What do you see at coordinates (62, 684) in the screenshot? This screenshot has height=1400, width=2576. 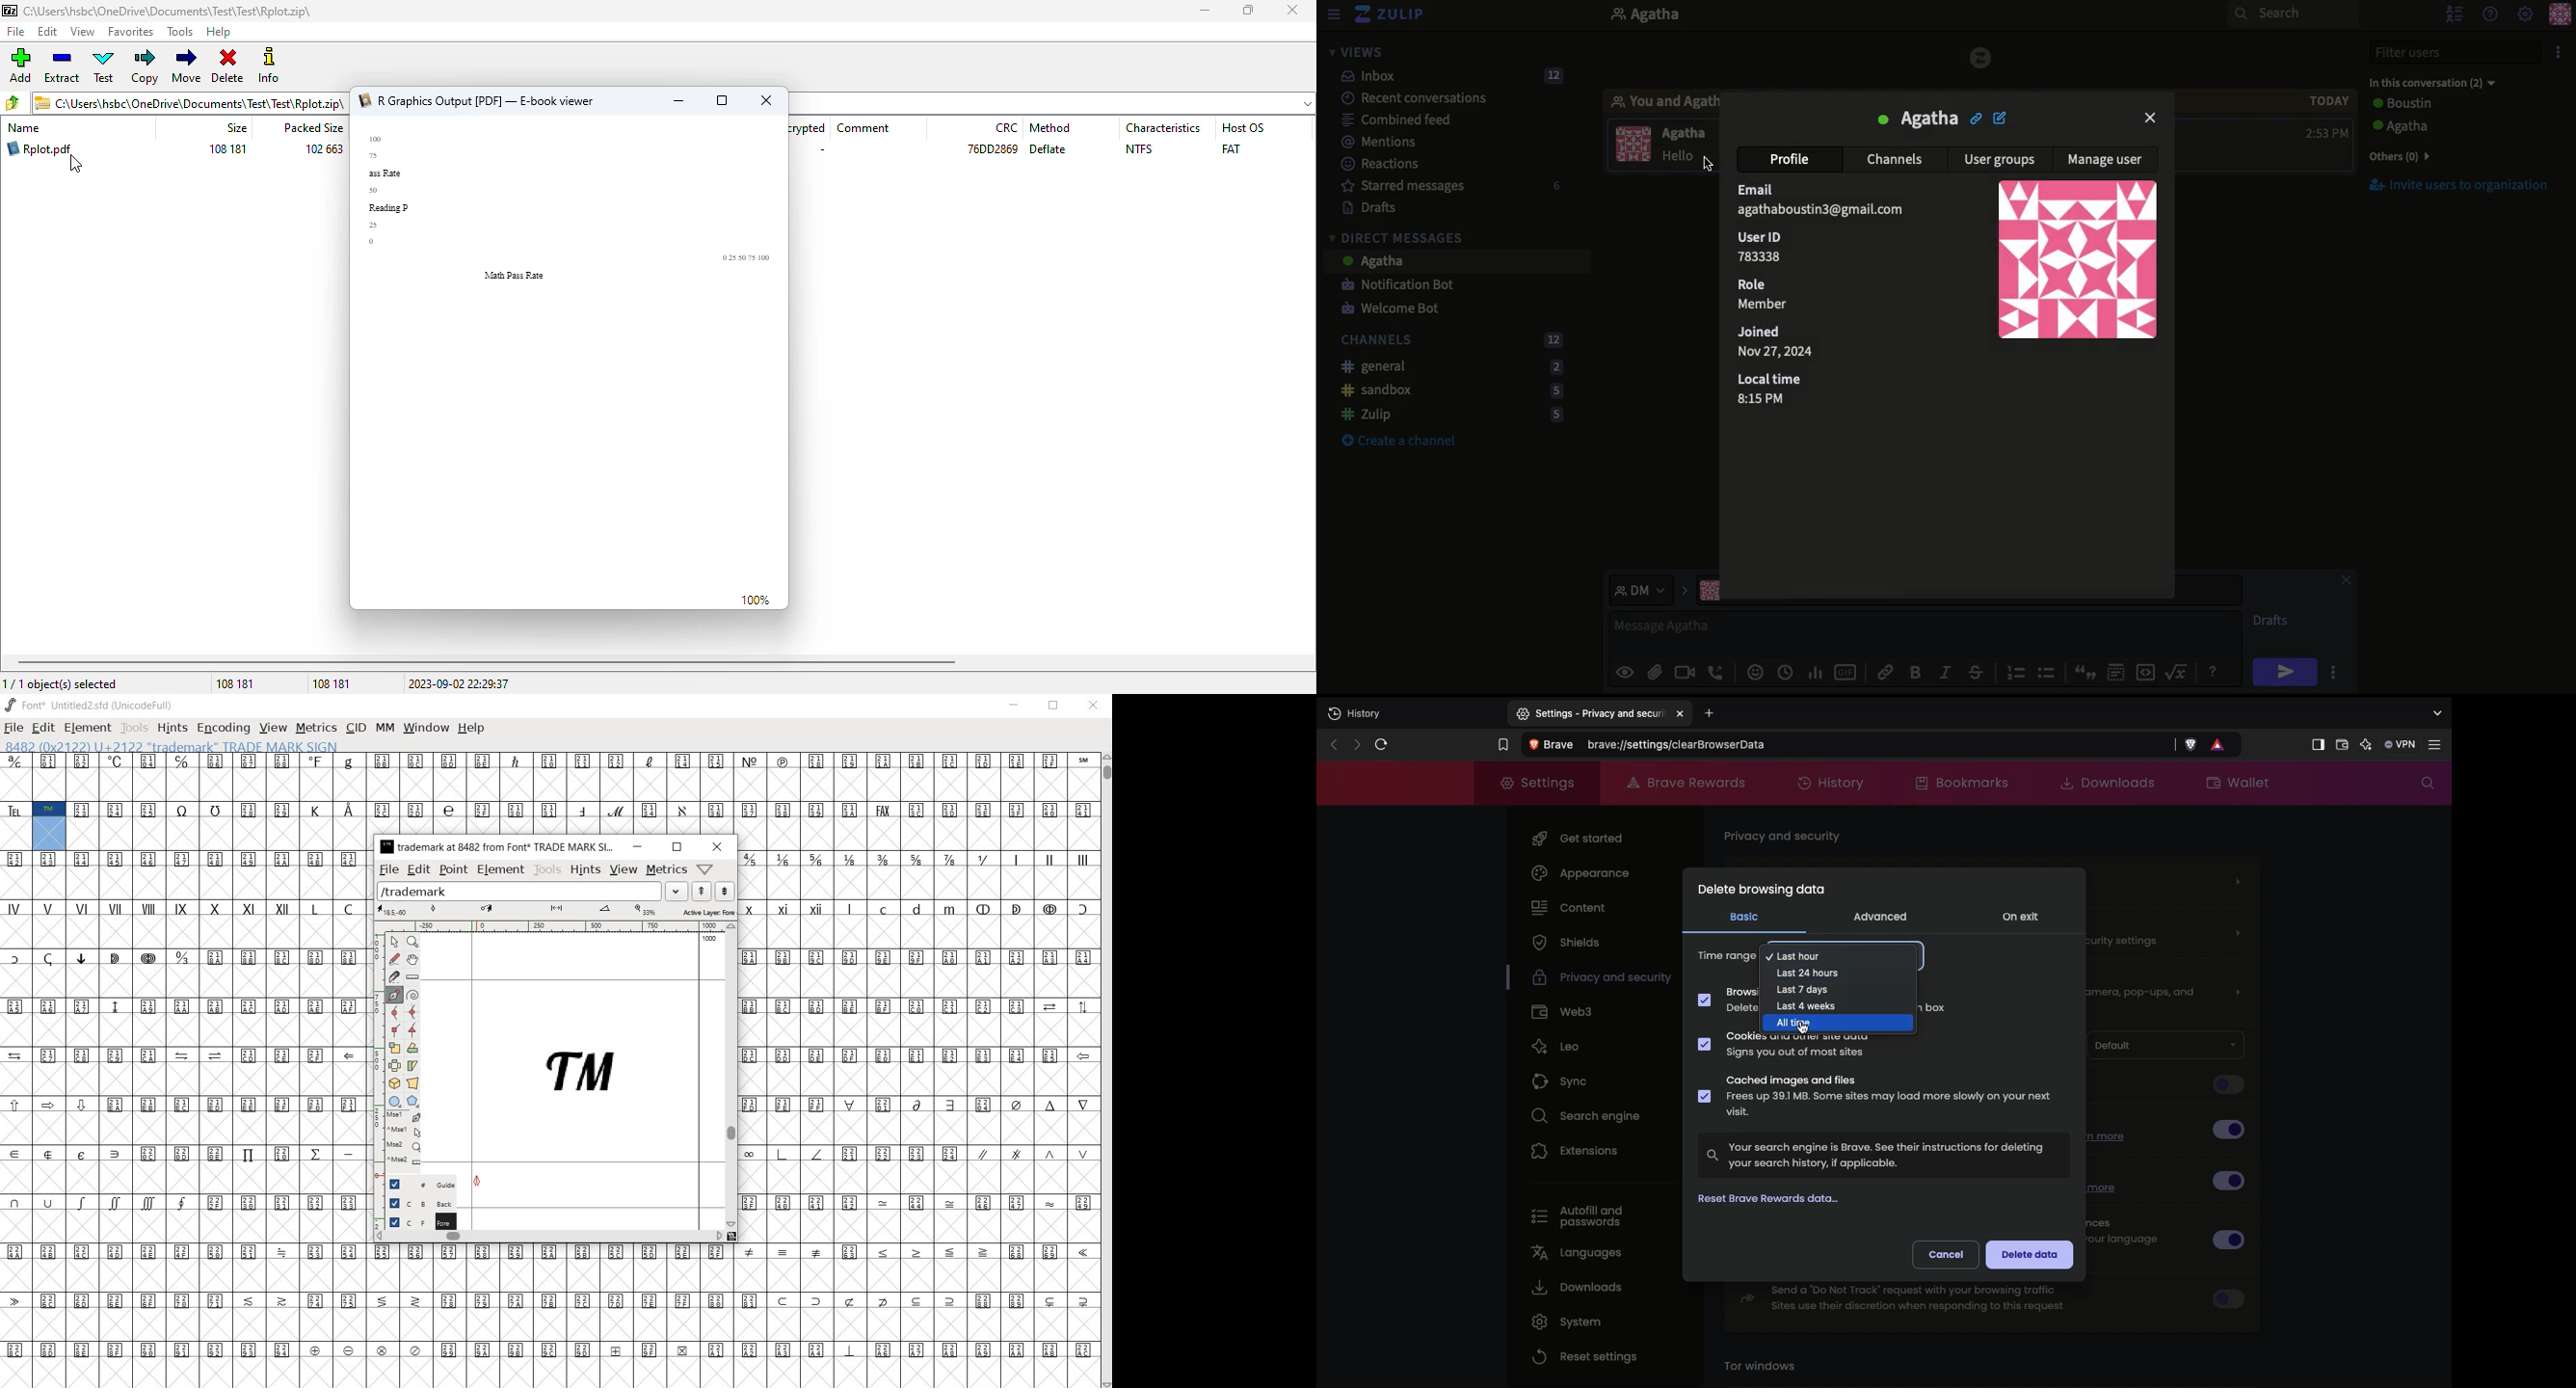 I see `1/1 object(s) selected` at bounding box center [62, 684].